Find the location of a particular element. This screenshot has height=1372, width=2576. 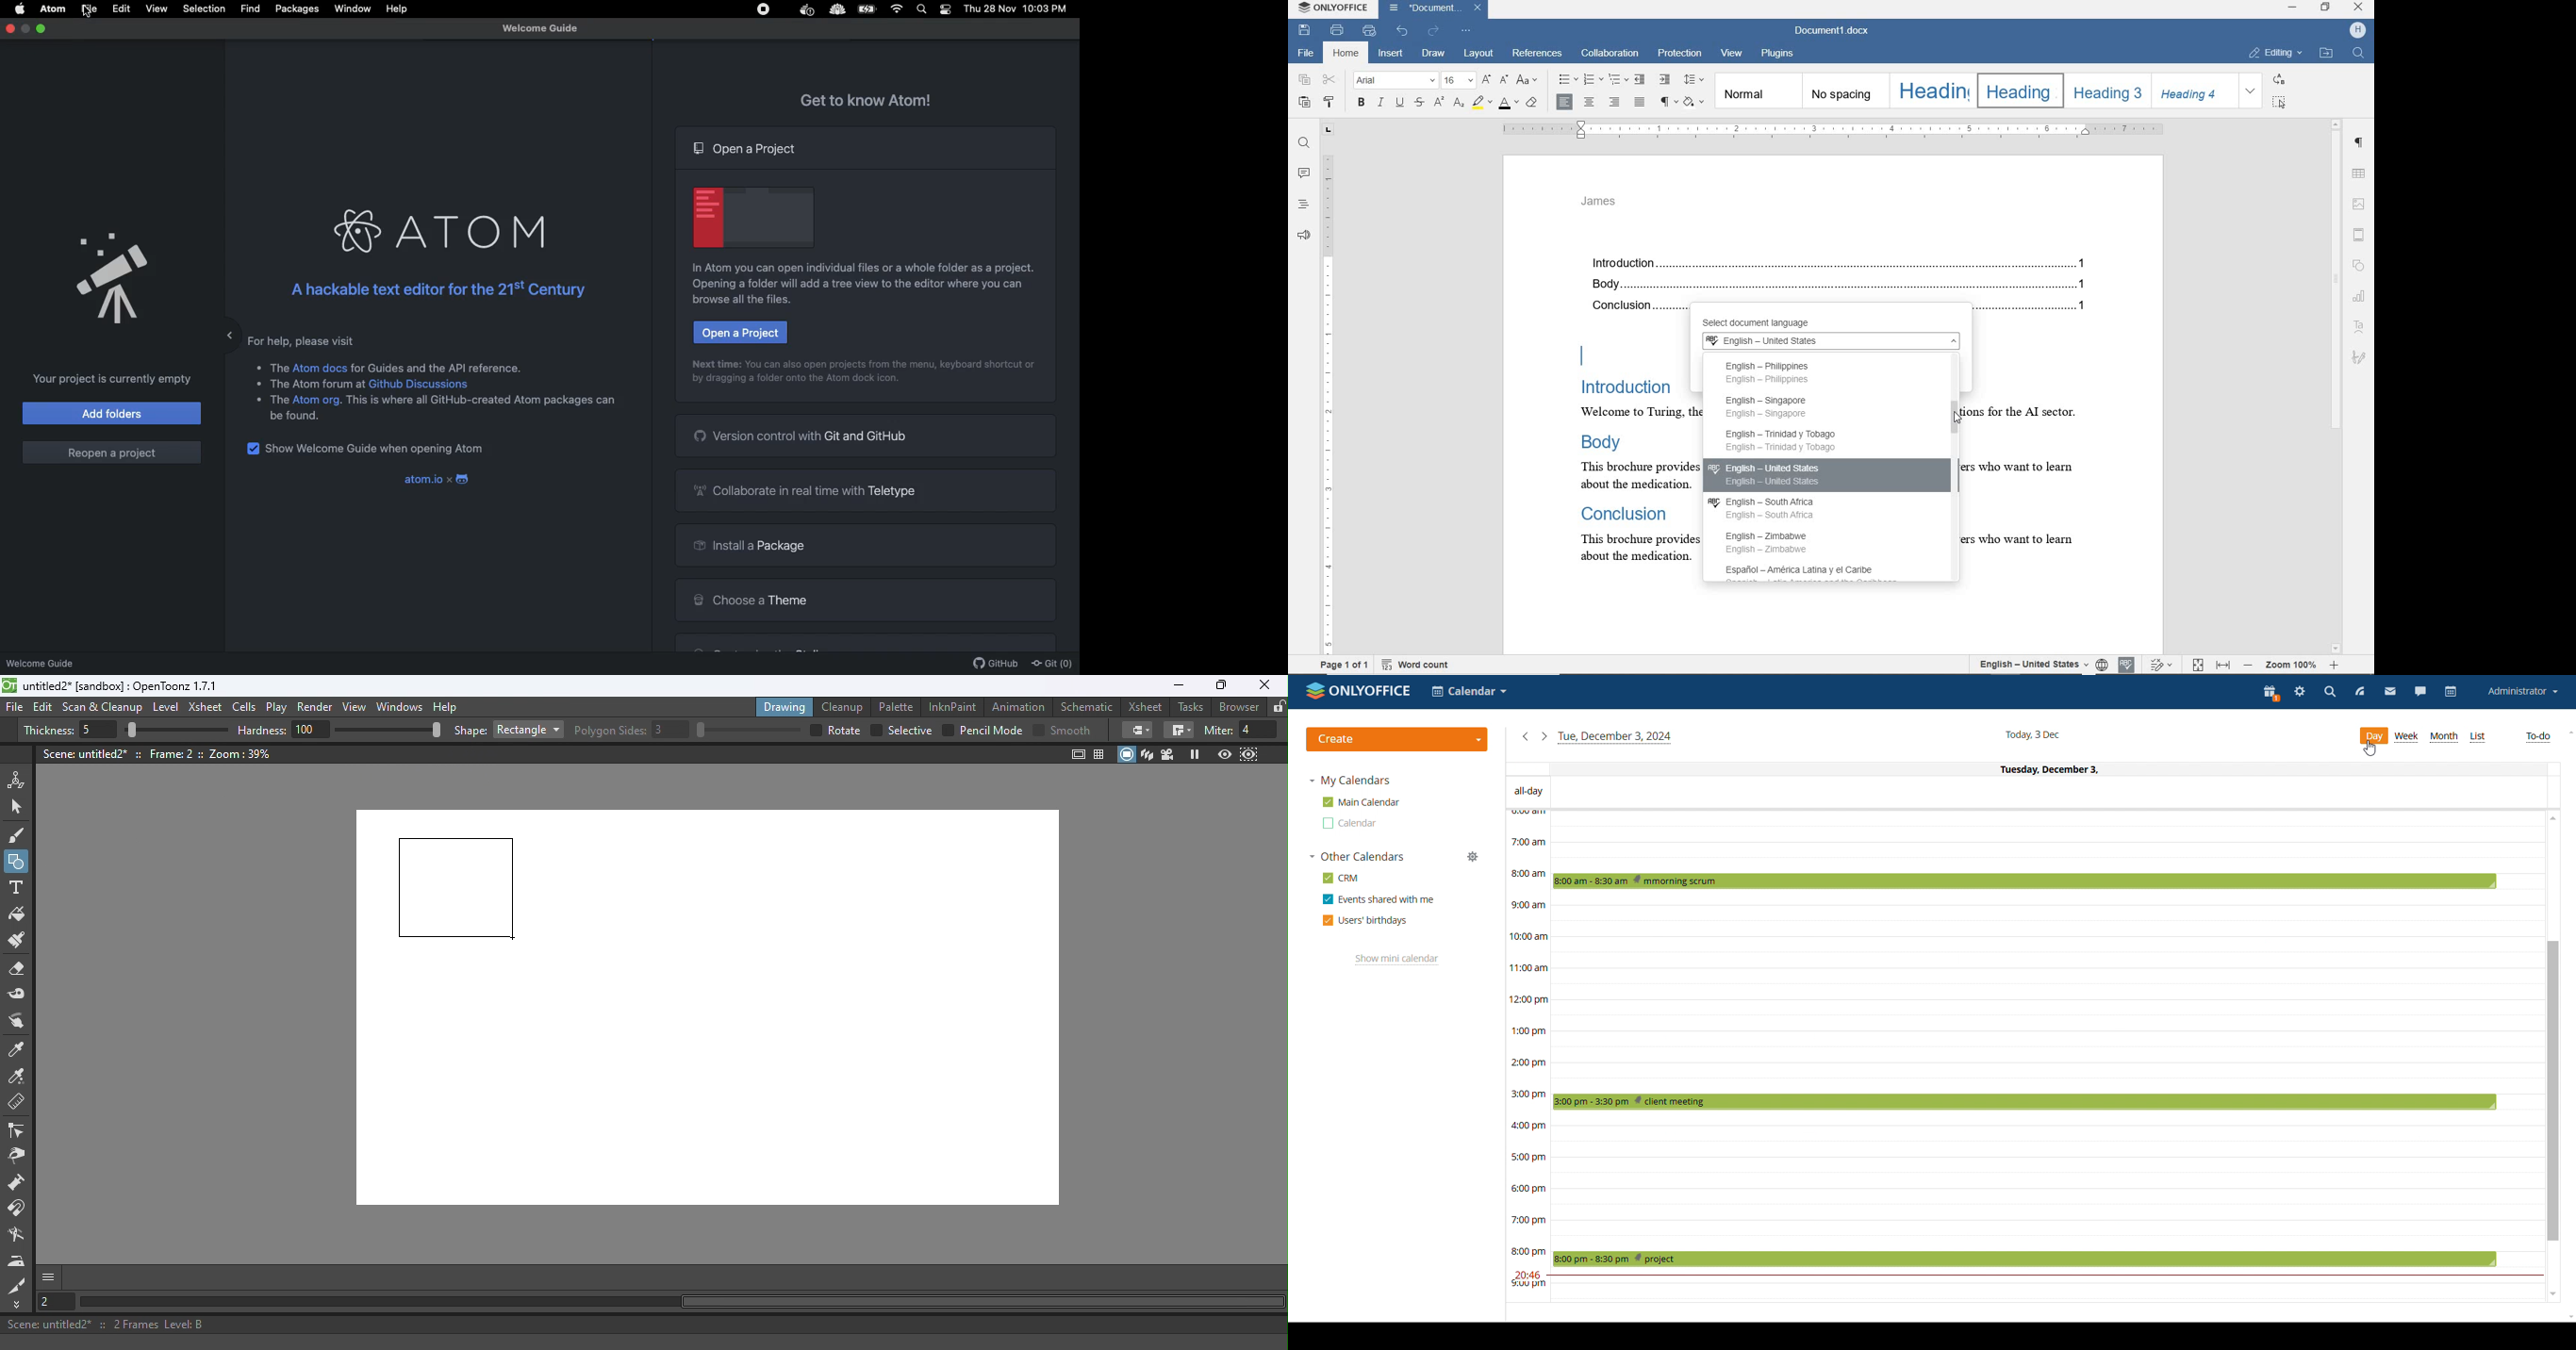

Logo is located at coordinates (465, 480).